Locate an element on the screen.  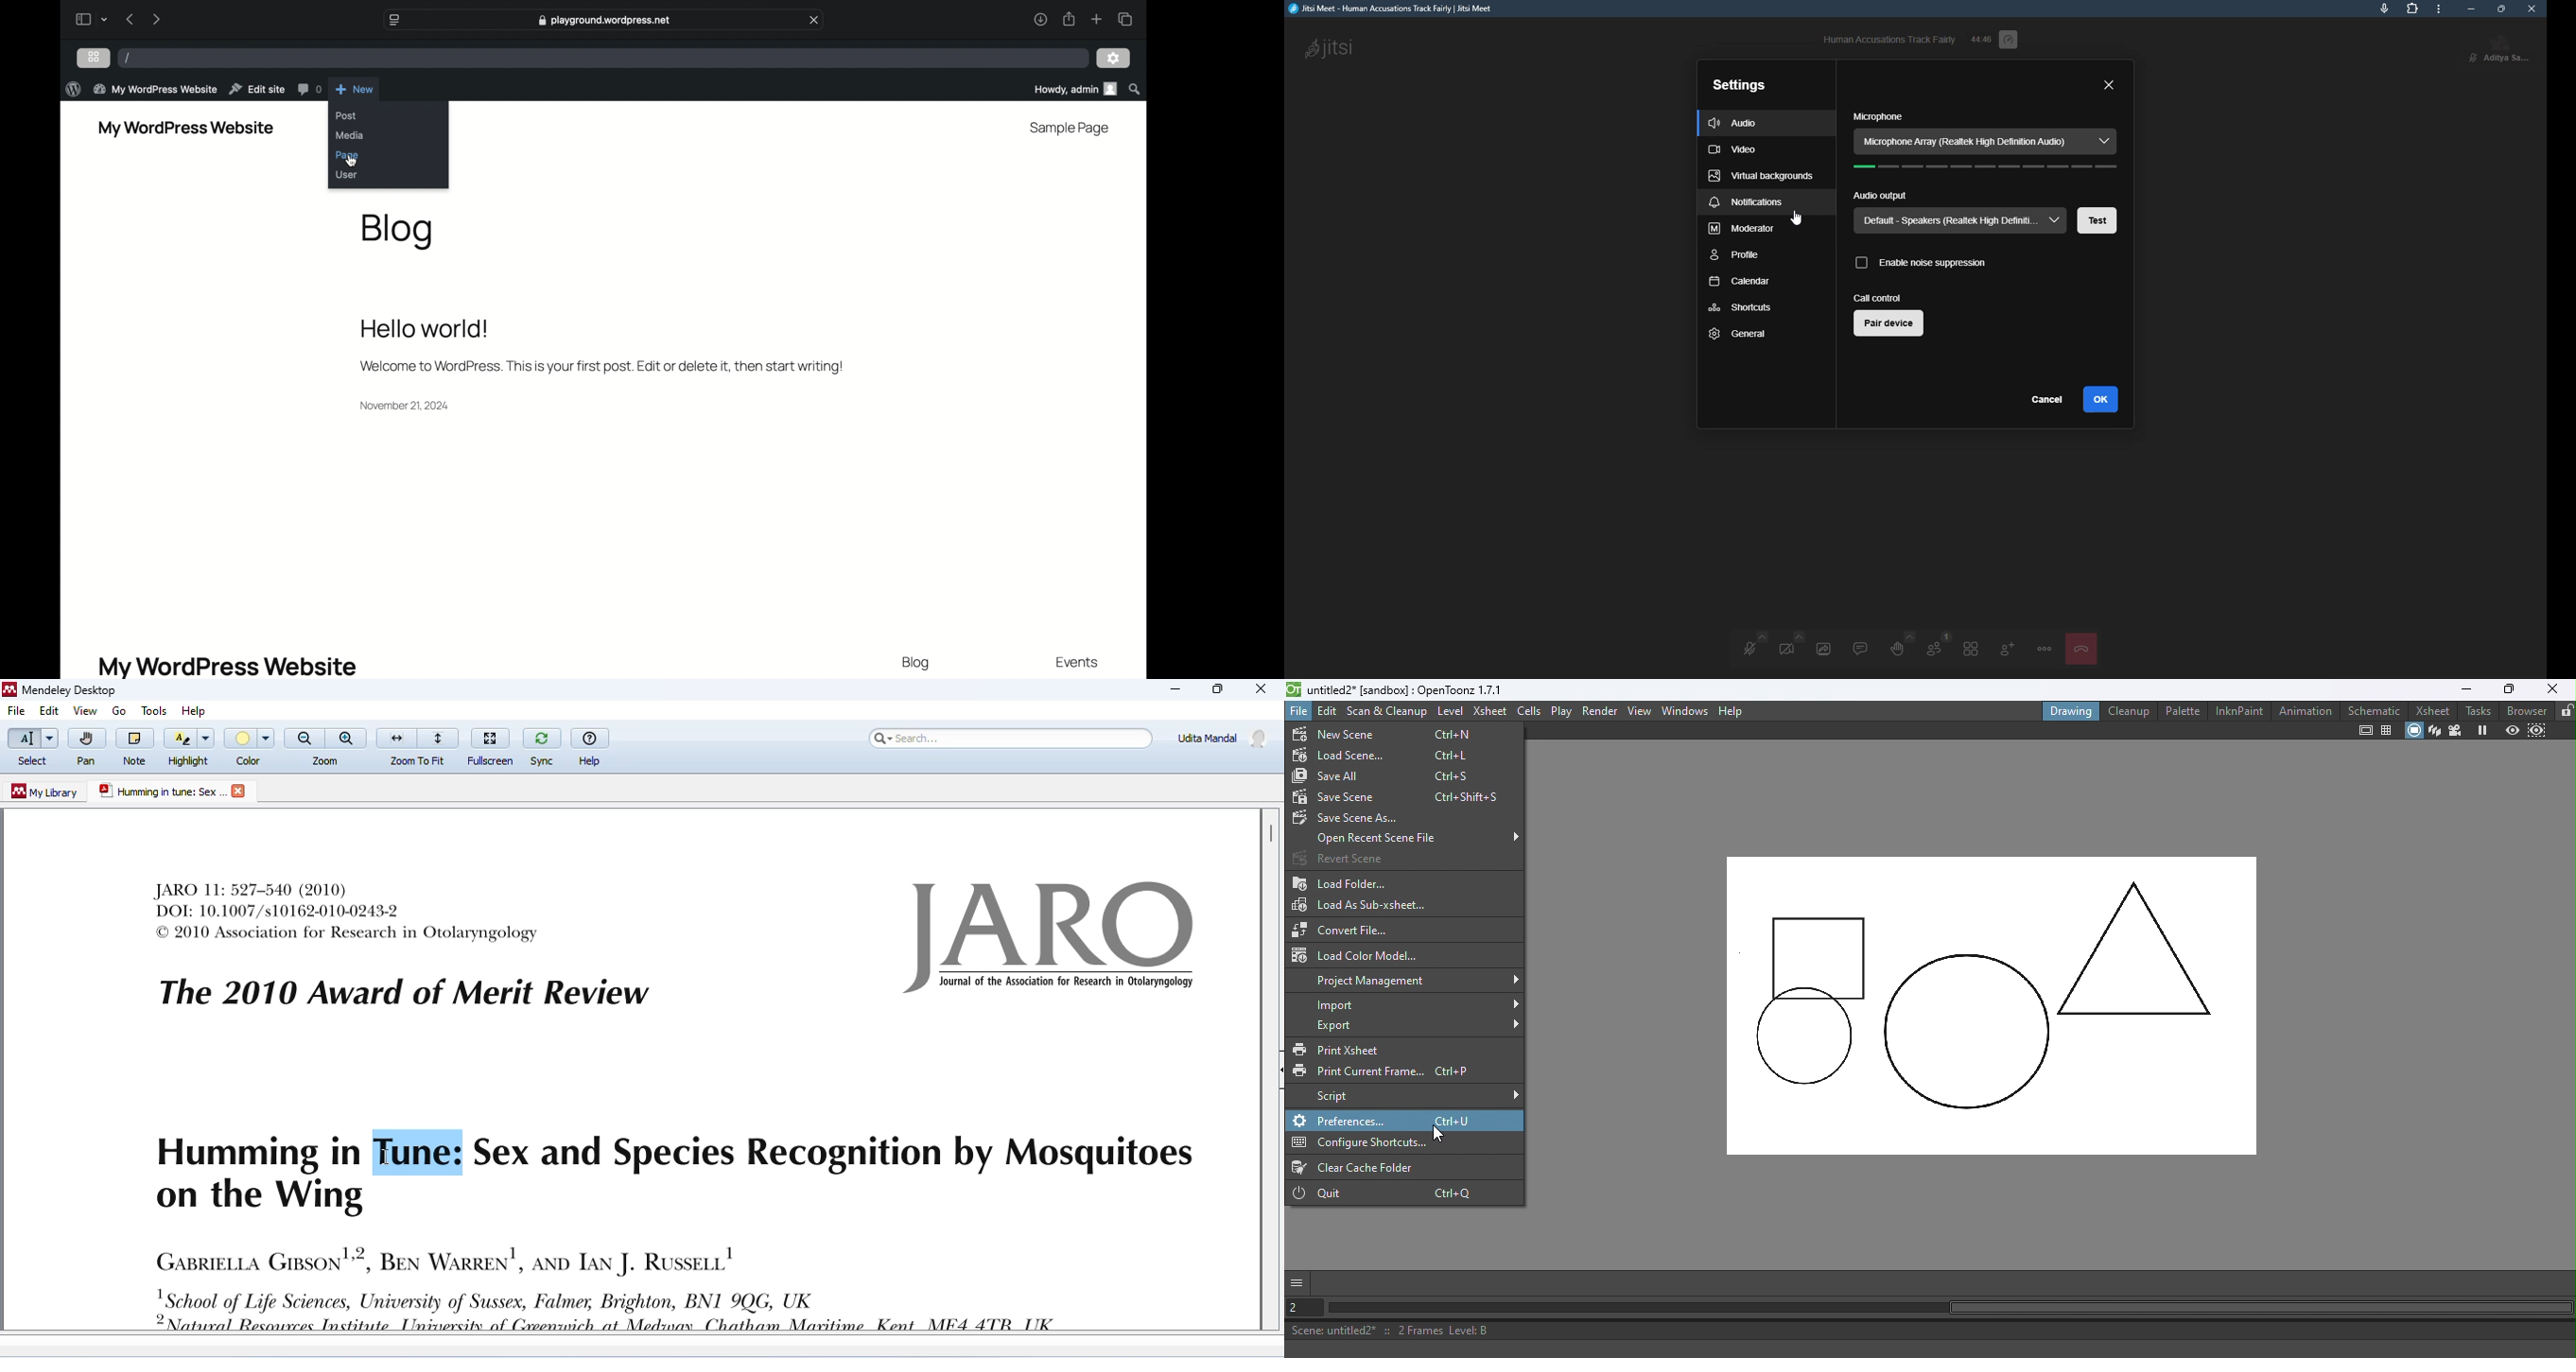
JARO 11: 527-540 (2010)
DOI: 10.1007/510162-010-0243-2
© 2010 Association for Research in Otolaryngology is located at coordinates (348, 911).